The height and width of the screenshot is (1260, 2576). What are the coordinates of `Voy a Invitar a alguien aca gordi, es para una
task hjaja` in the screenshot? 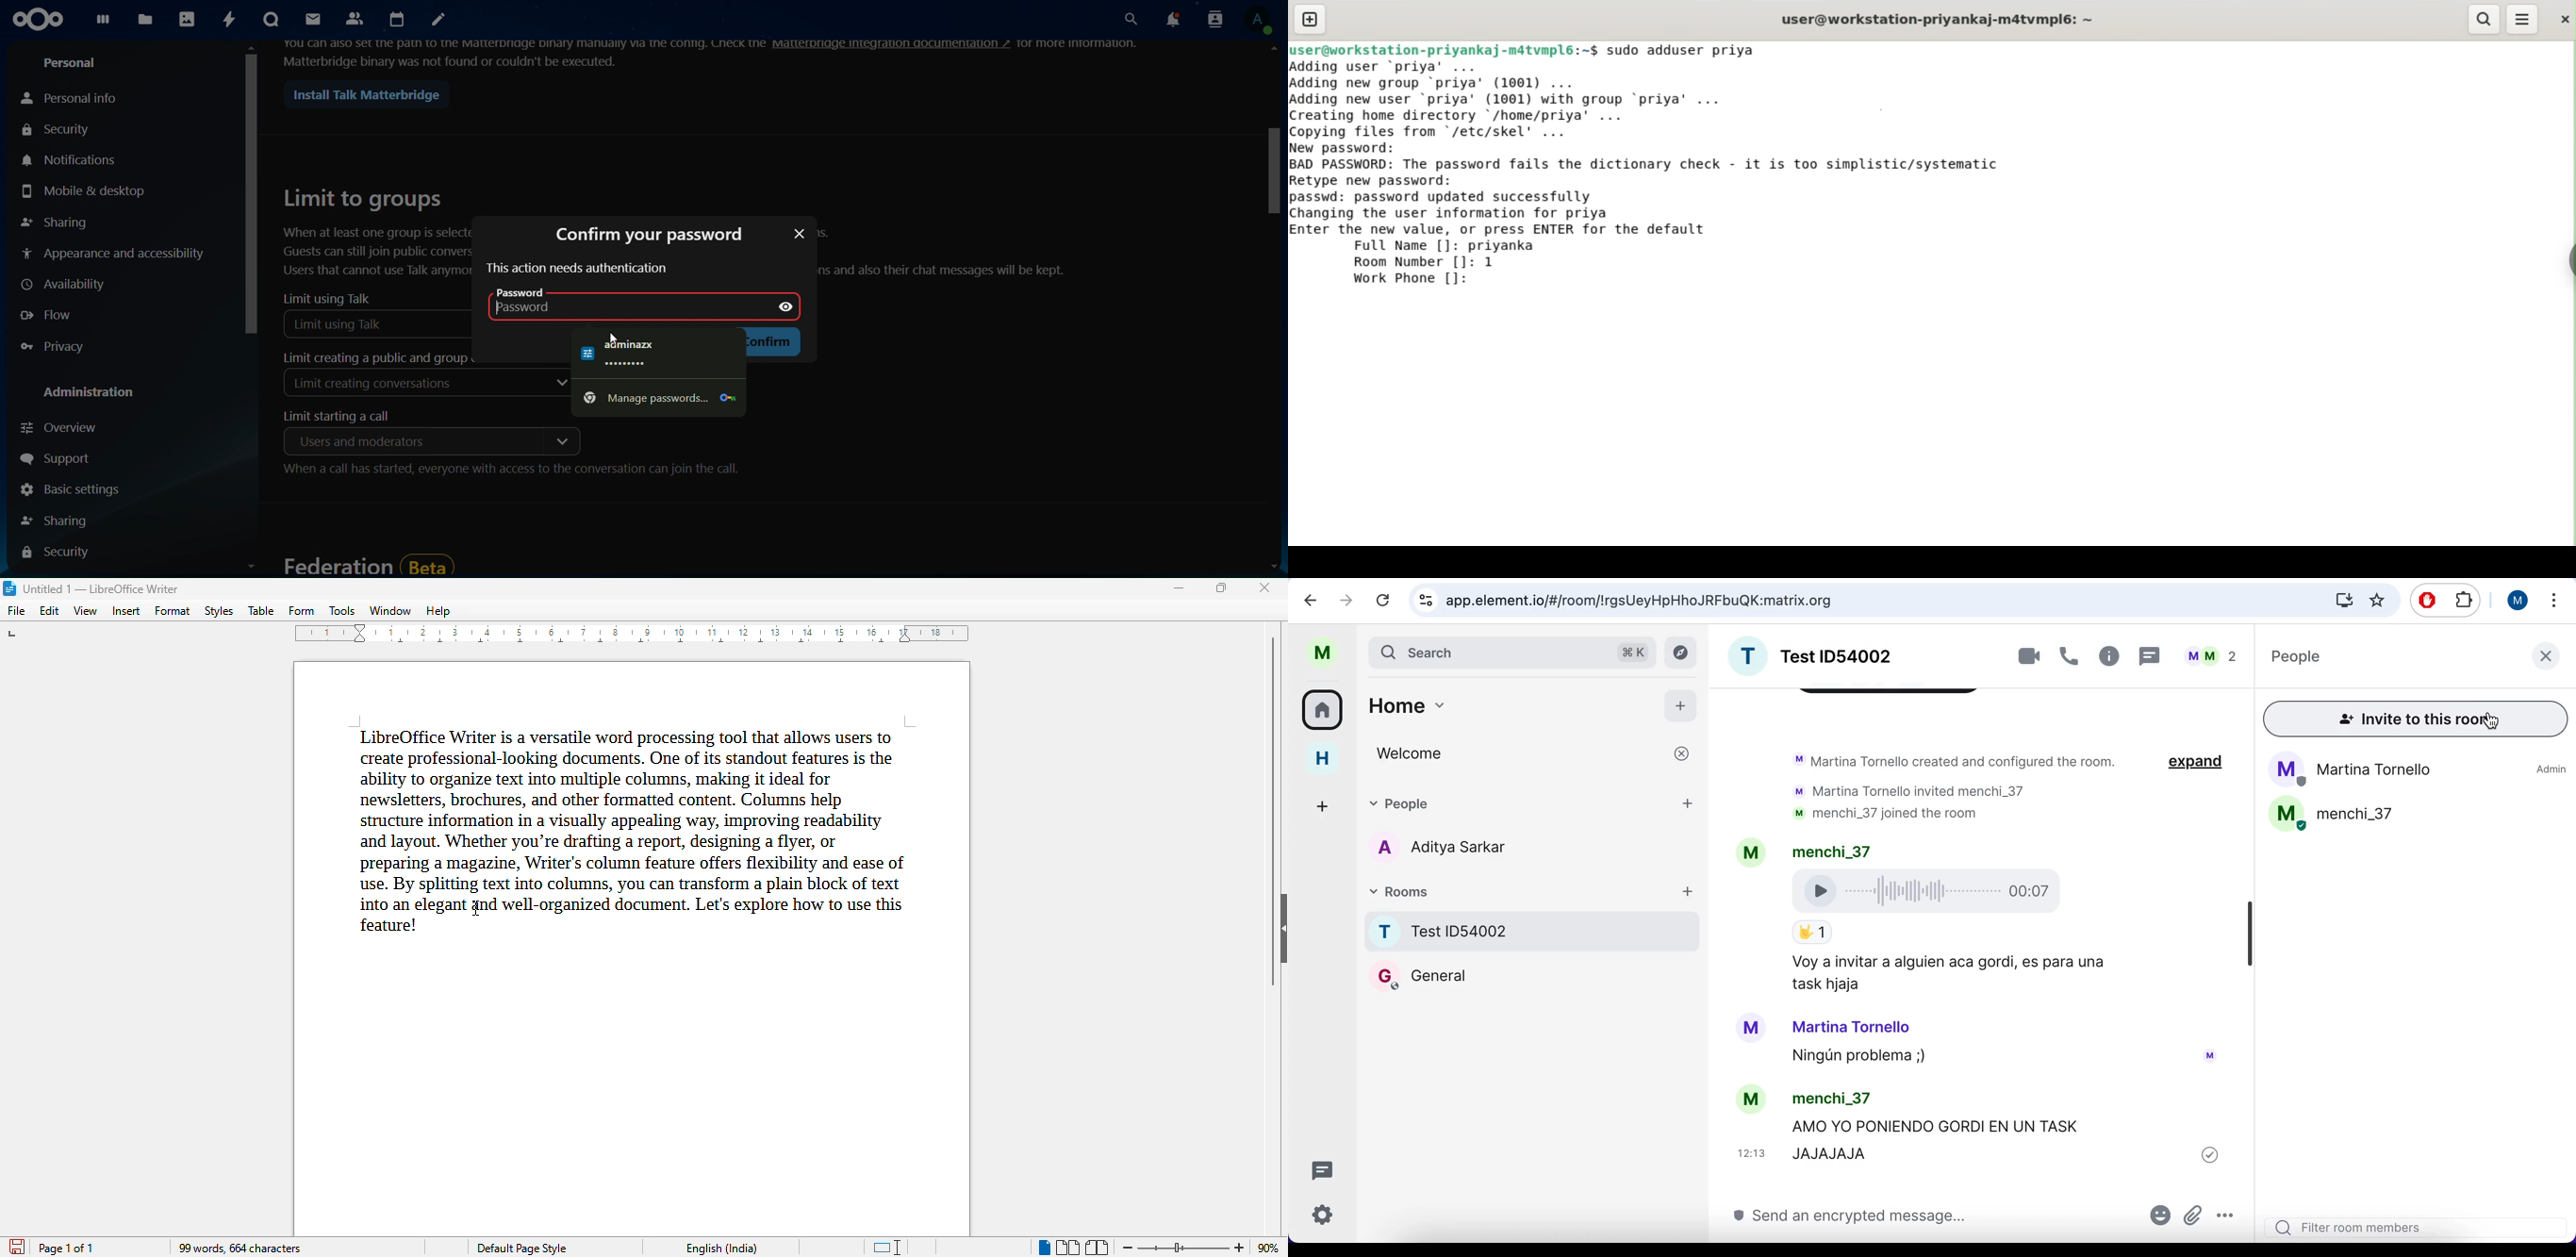 It's located at (1955, 975).